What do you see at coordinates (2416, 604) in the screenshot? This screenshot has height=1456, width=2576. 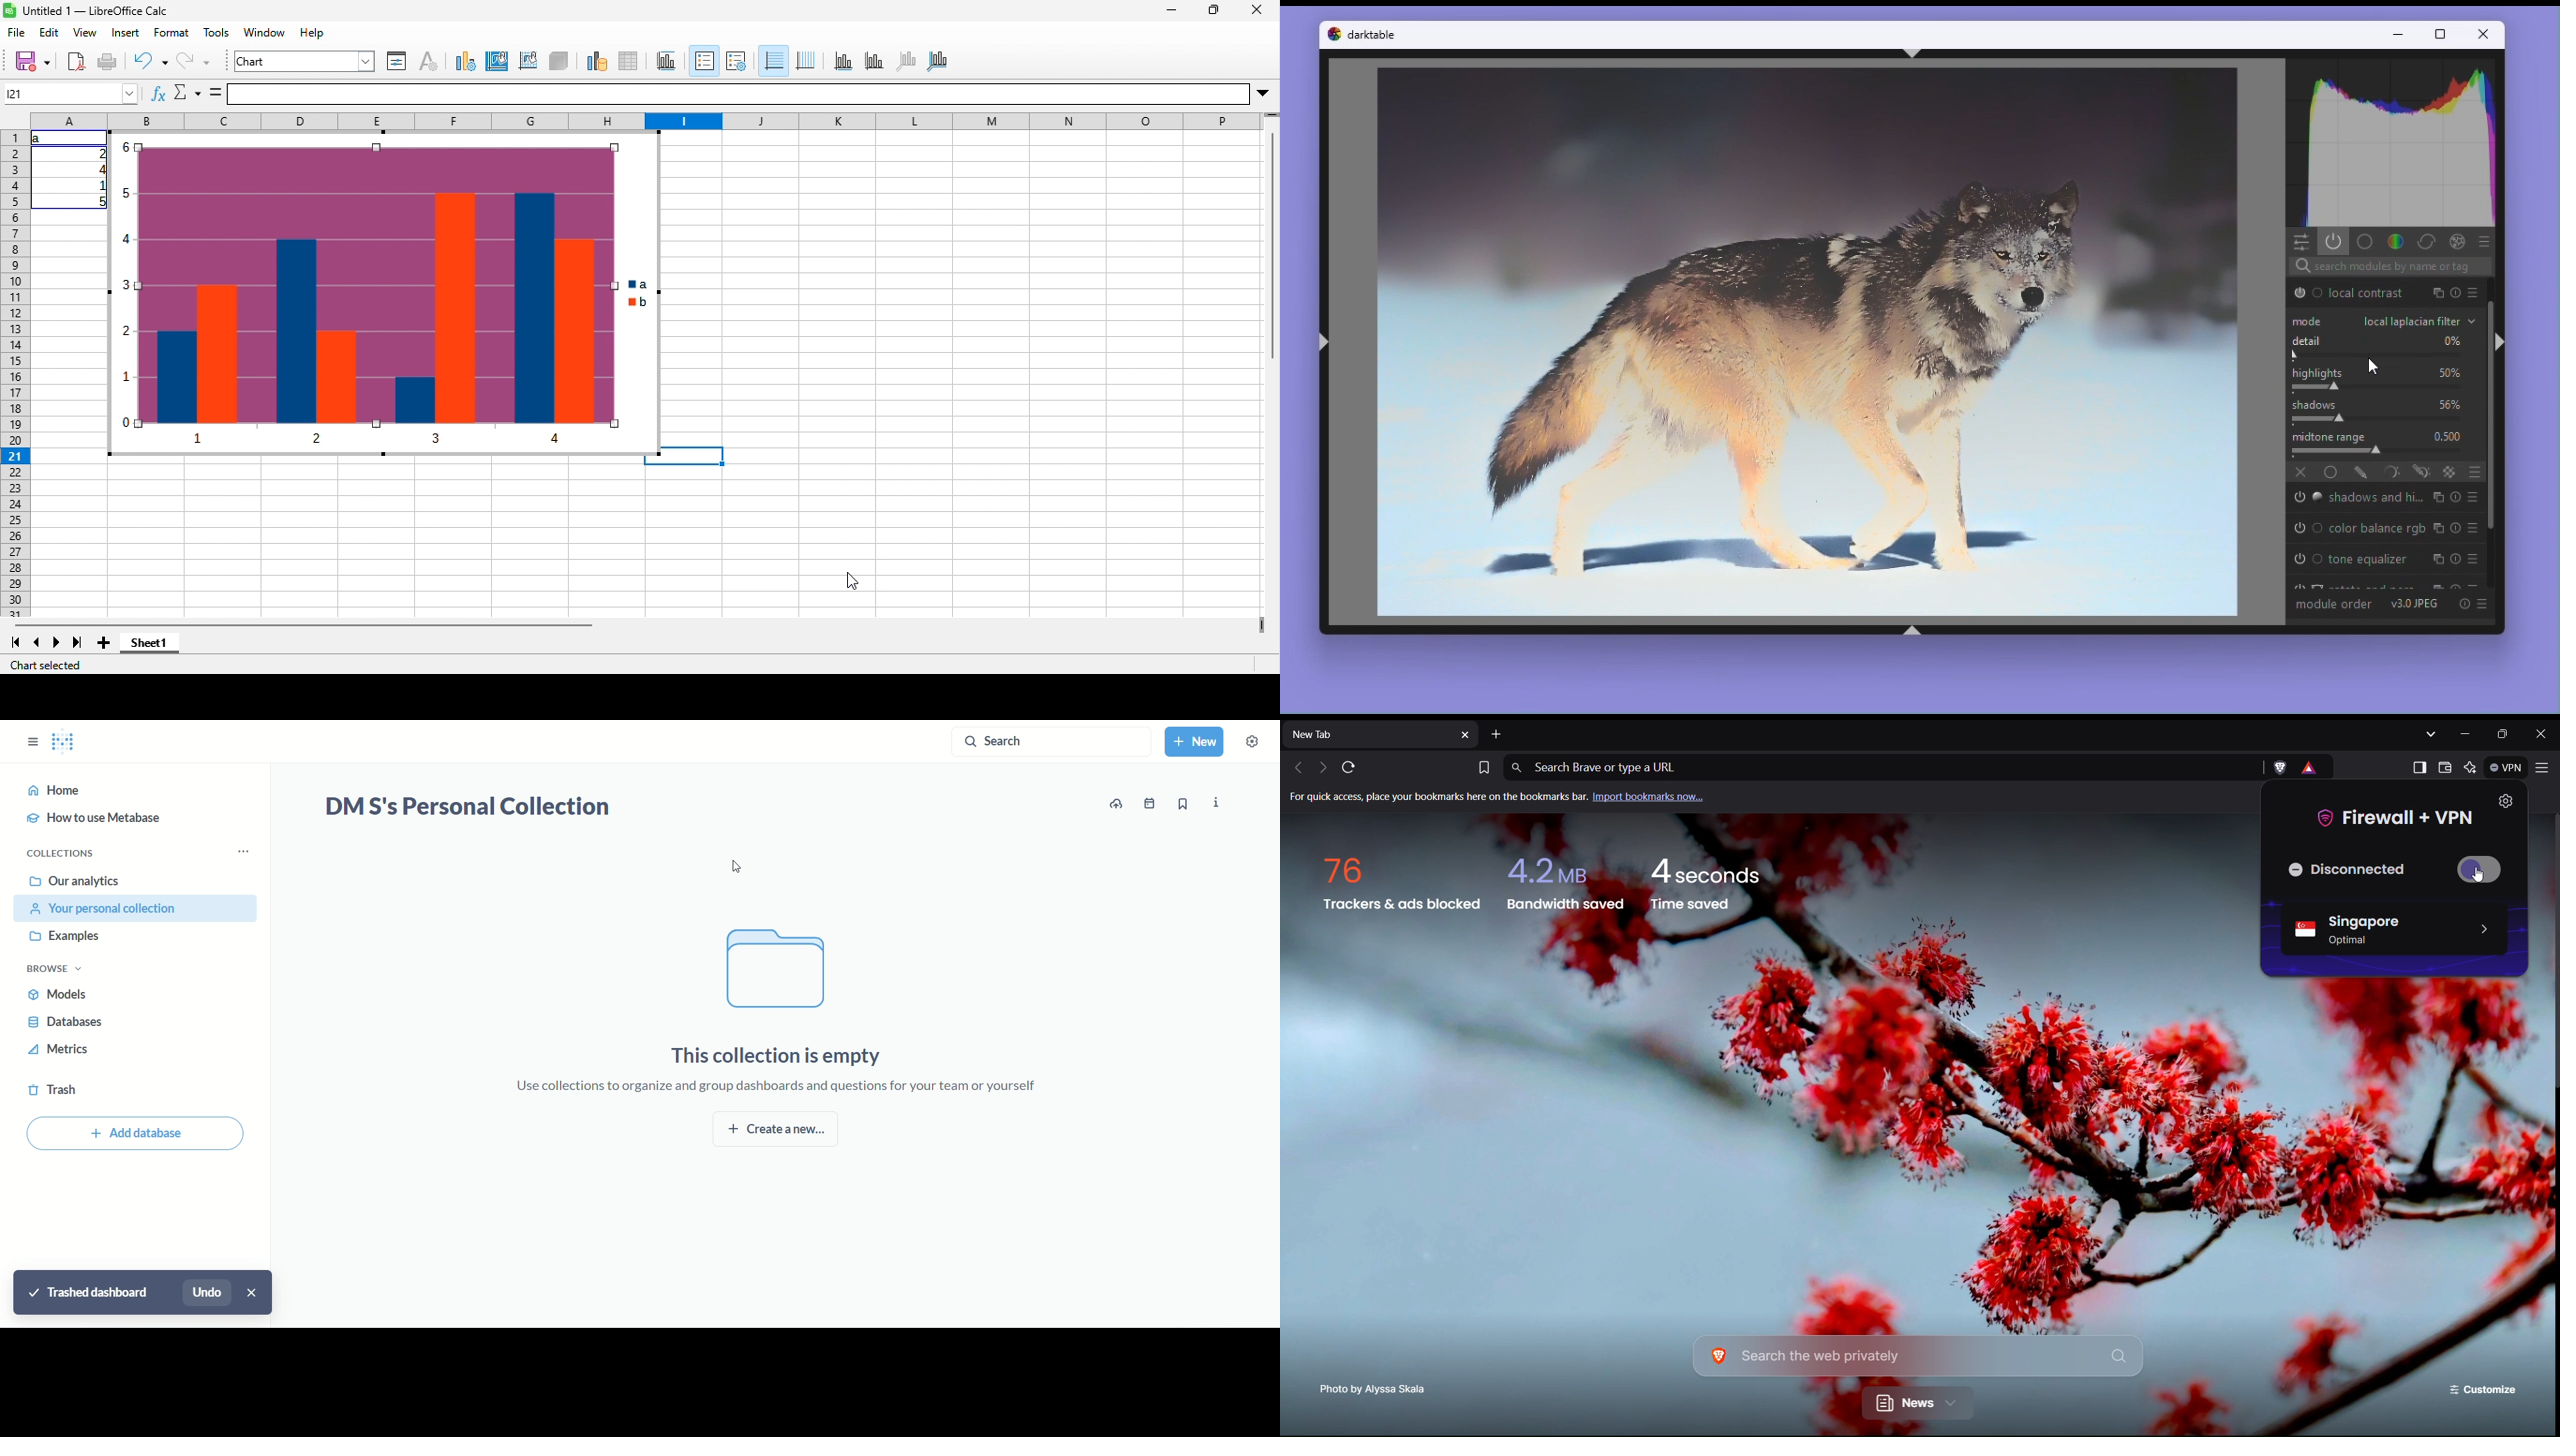 I see `V 3.0 JPEG` at bounding box center [2416, 604].